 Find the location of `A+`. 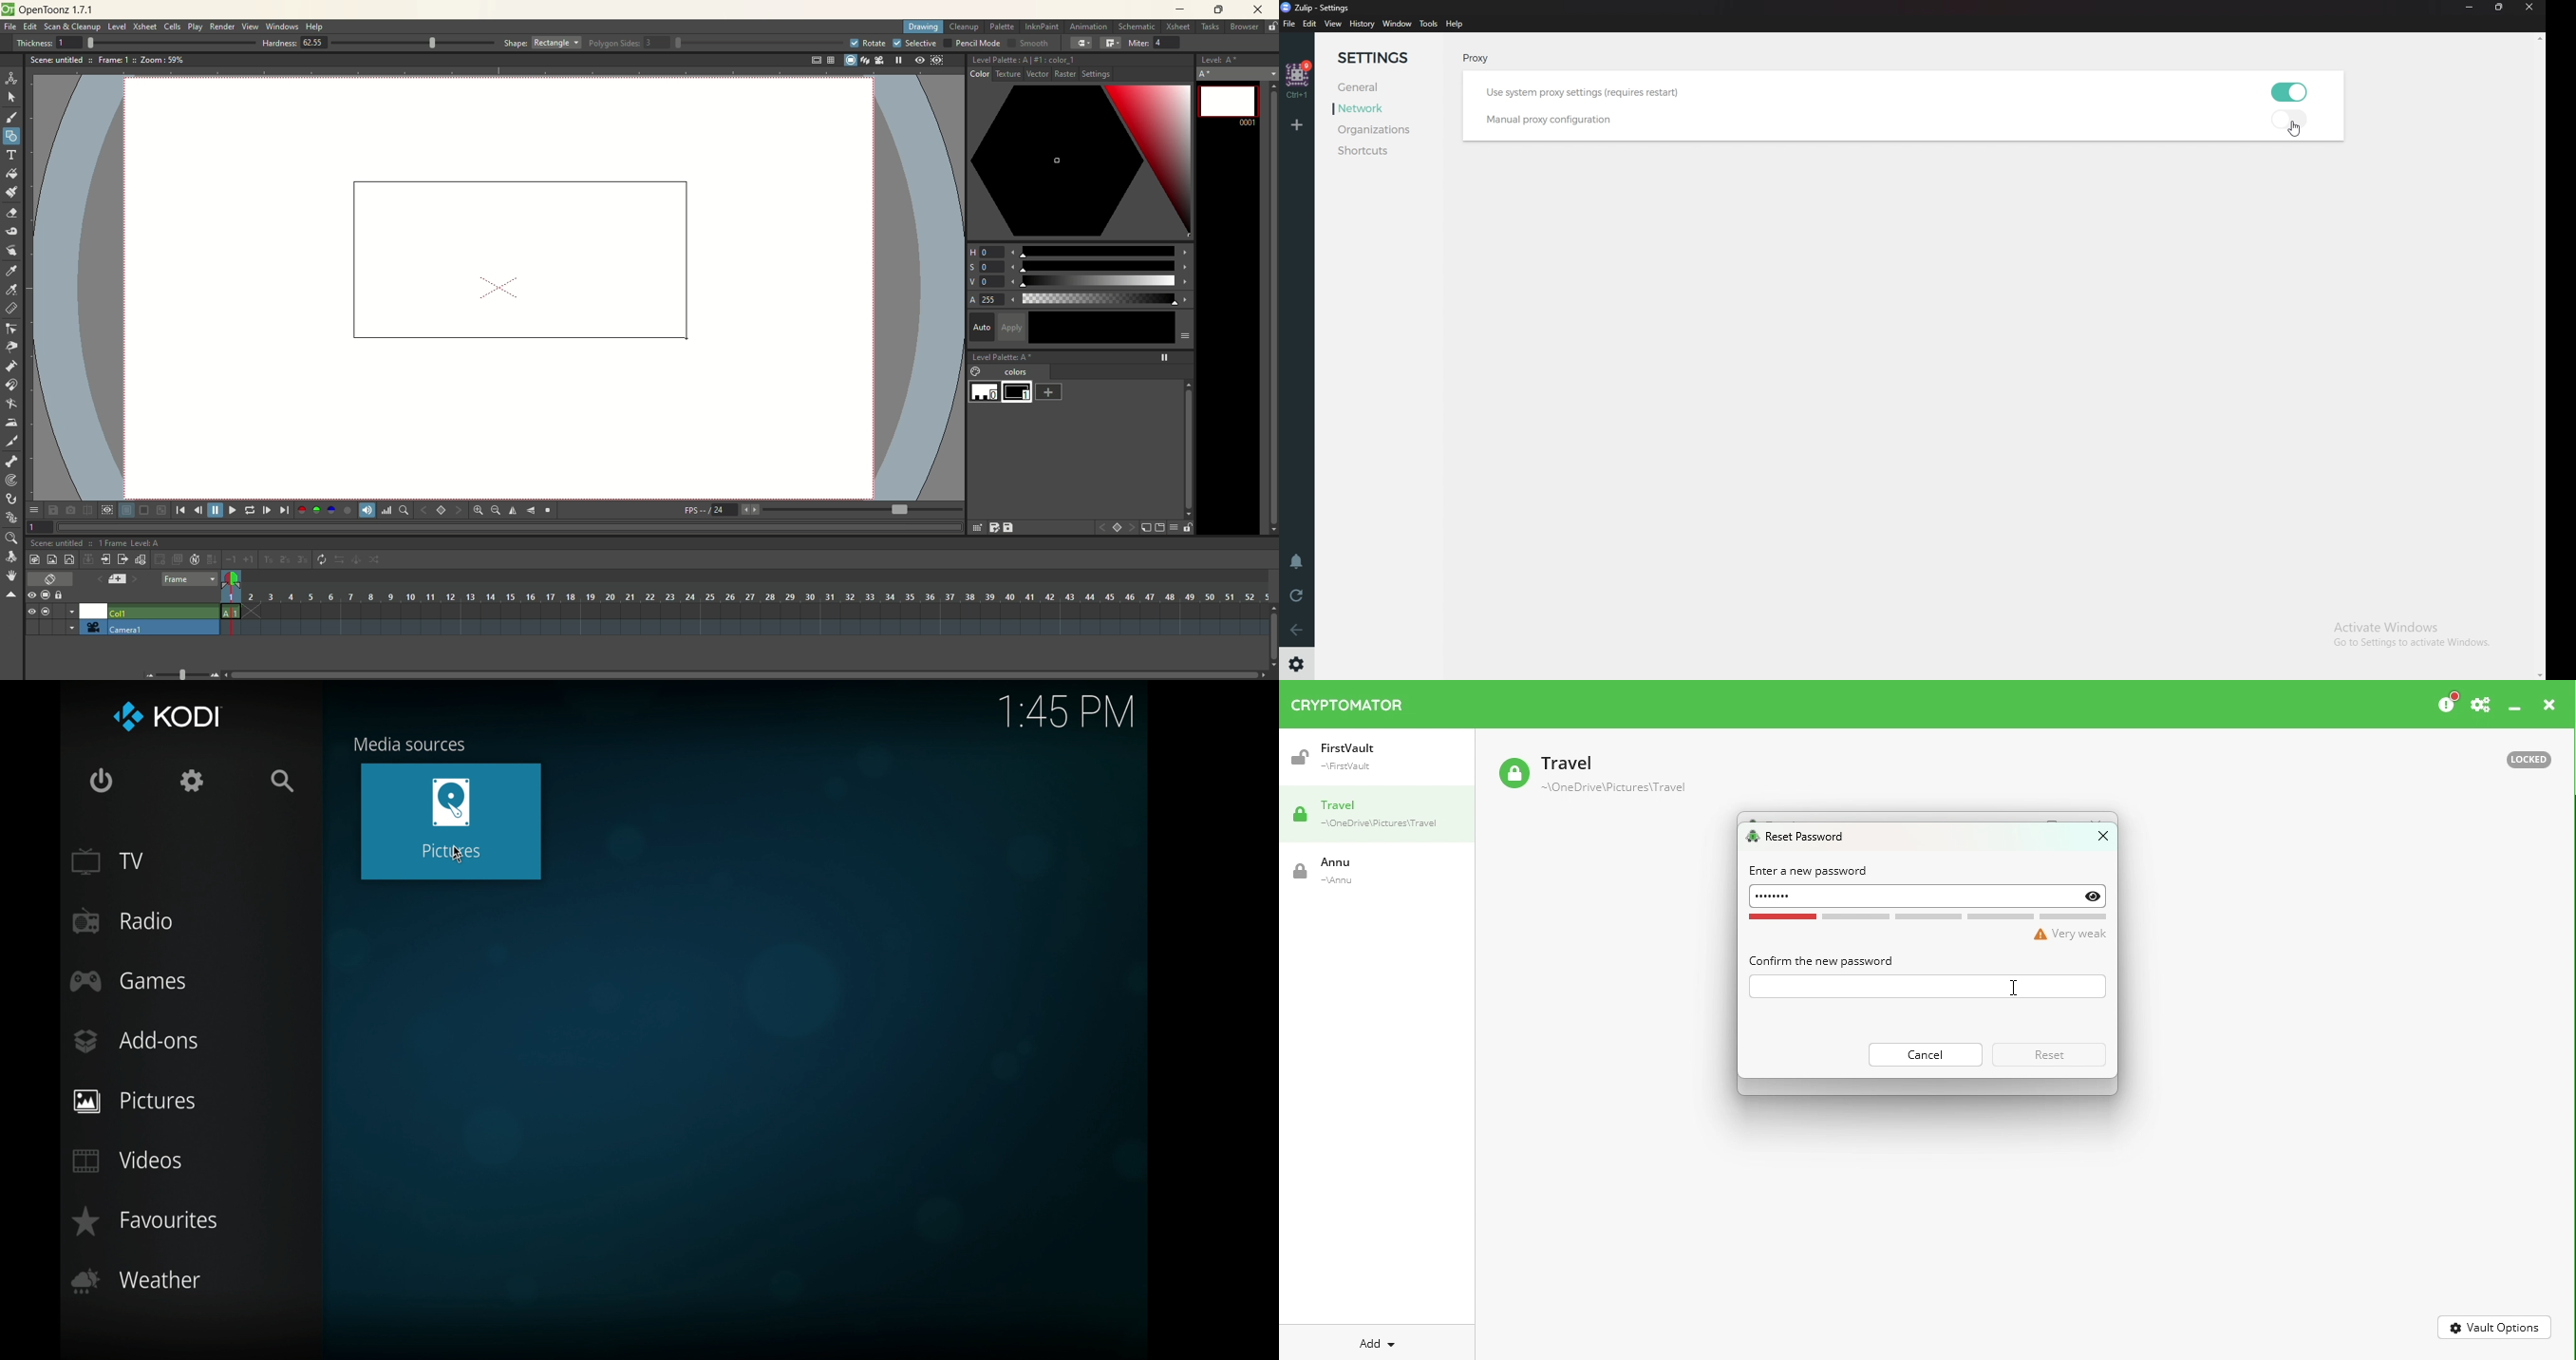

A+ is located at coordinates (1239, 73).